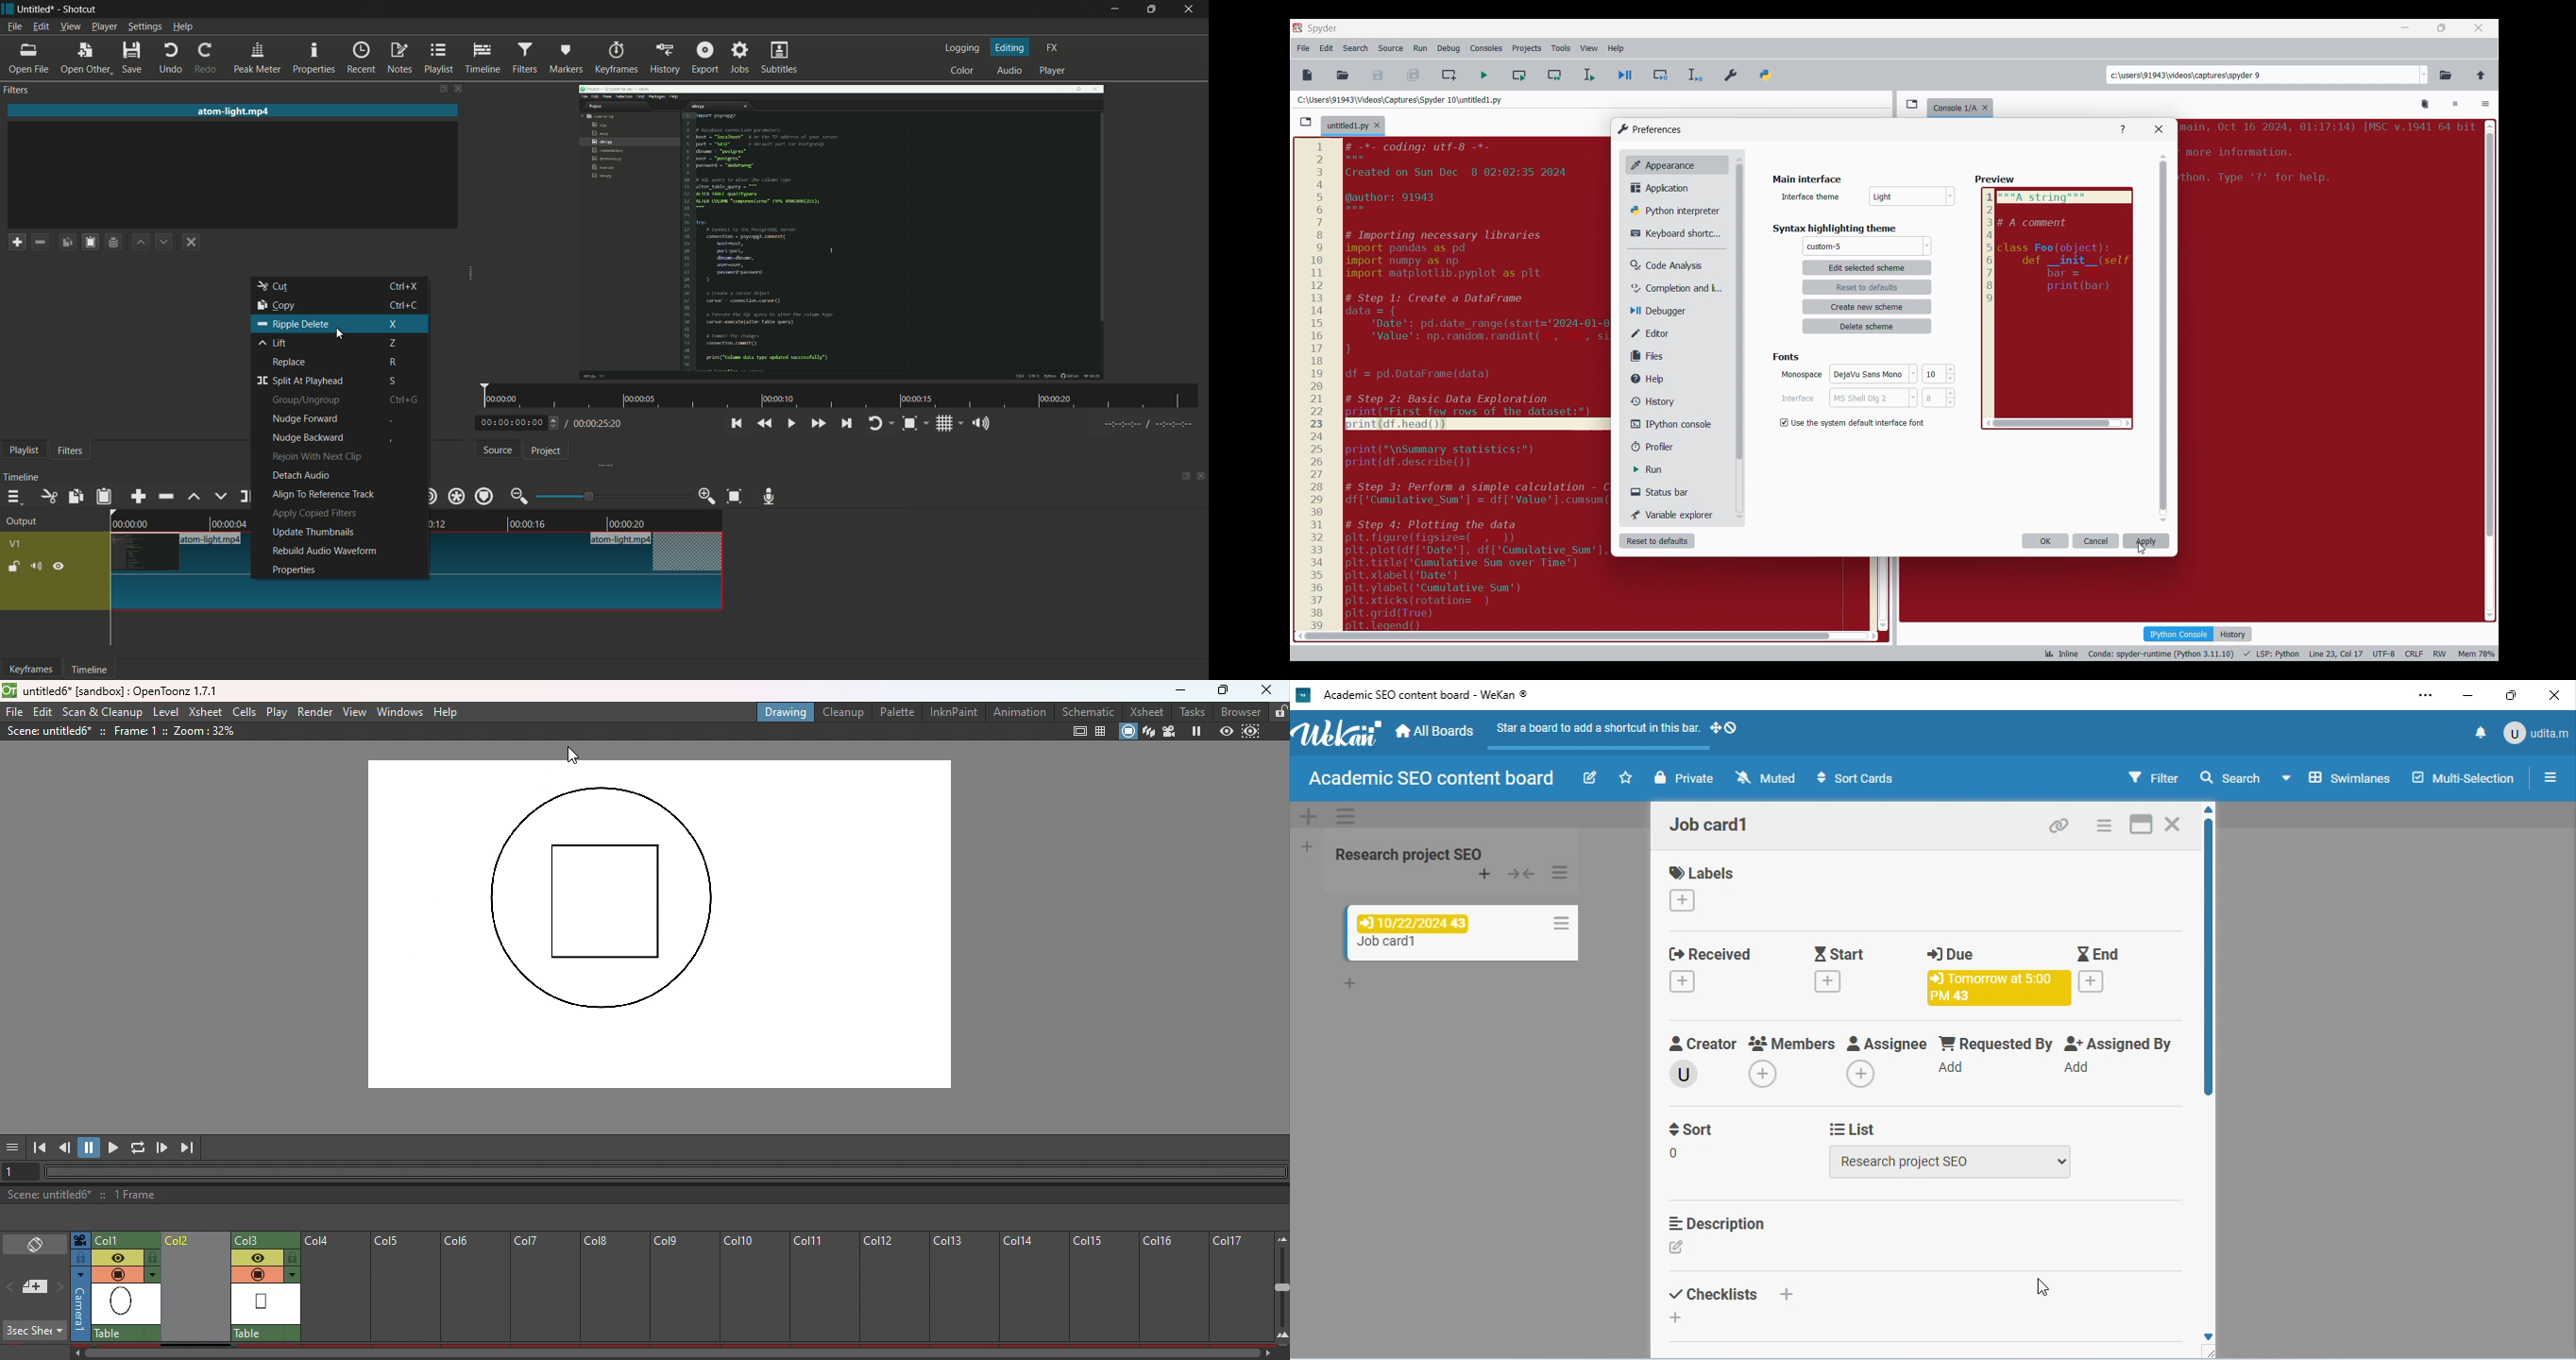 This screenshot has height=1372, width=2576. What do you see at coordinates (400, 59) in the screenshot?
I see `notes` at bounding box center [400, 59].